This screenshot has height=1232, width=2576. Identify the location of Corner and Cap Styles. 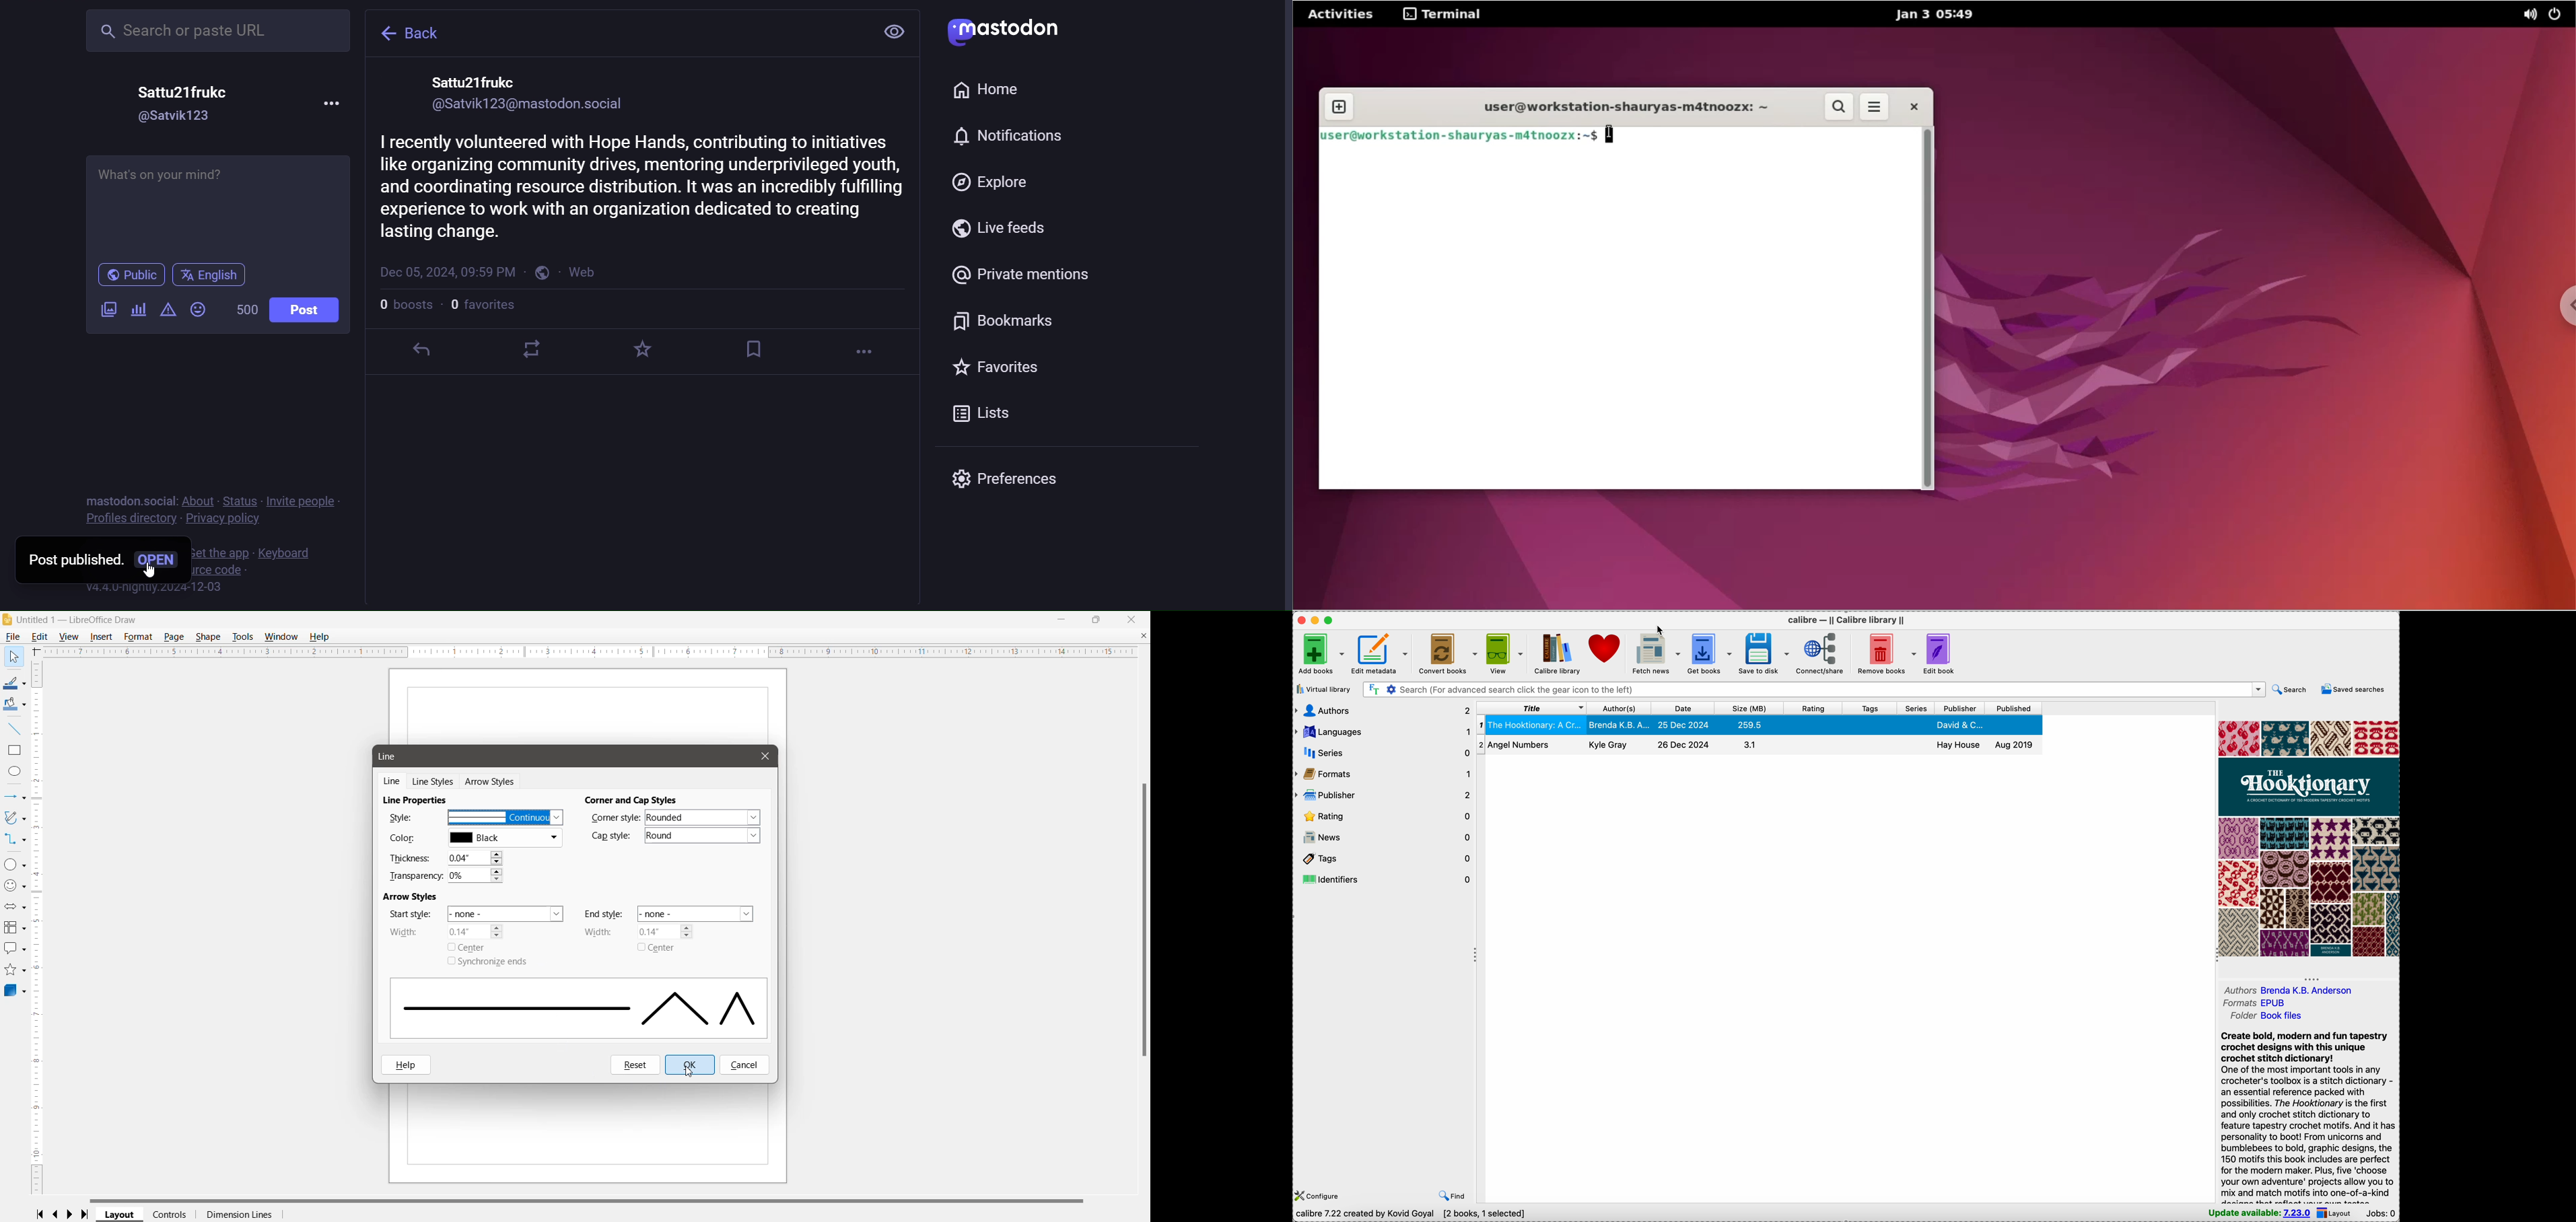
(632, 800).